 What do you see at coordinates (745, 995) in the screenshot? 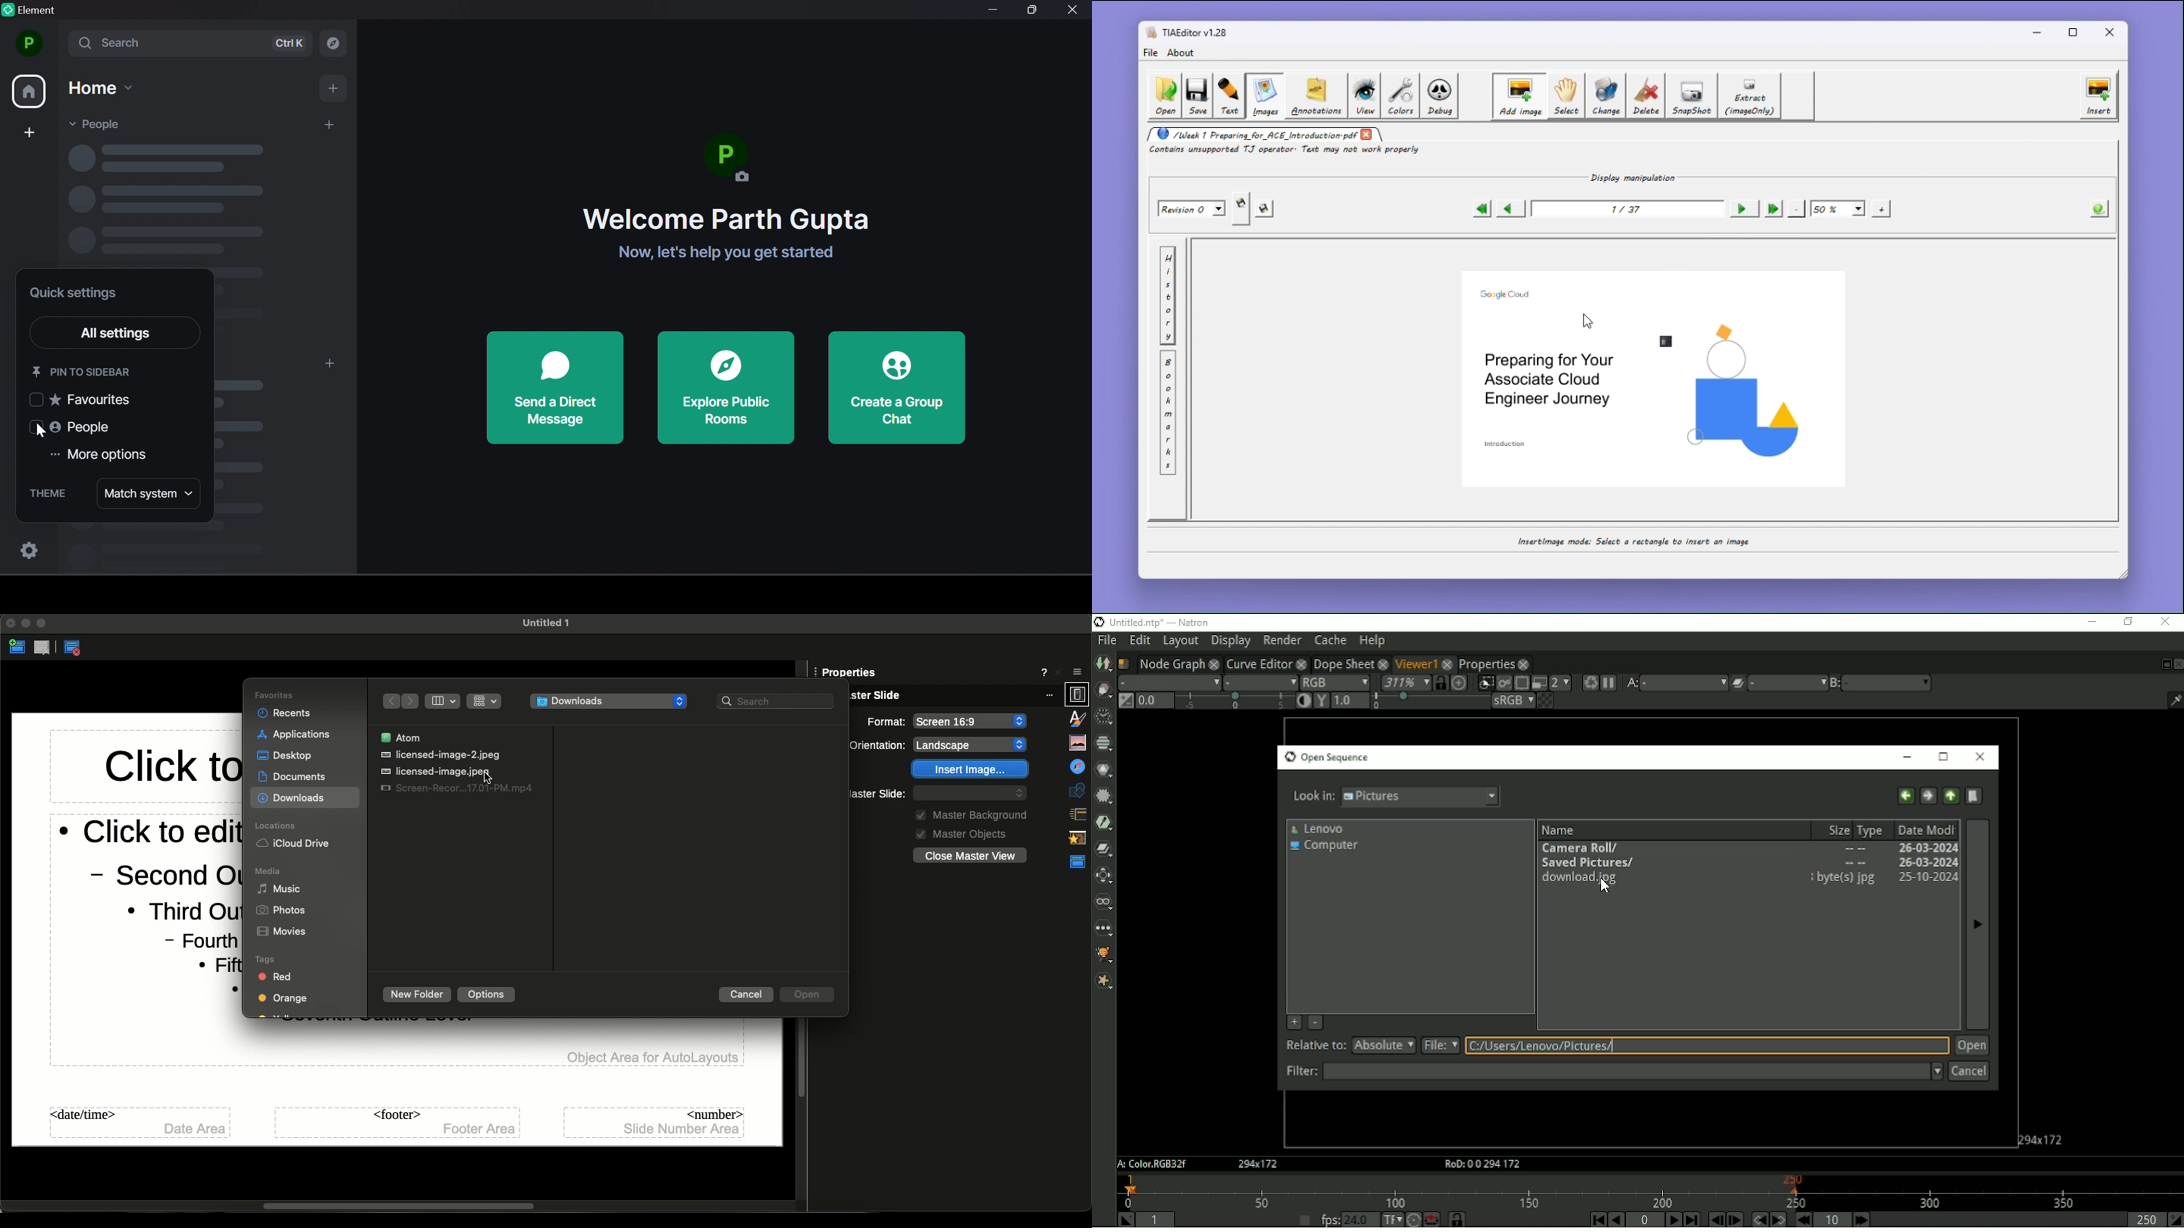
I see `Cancel` at bounding box center [745, 995].